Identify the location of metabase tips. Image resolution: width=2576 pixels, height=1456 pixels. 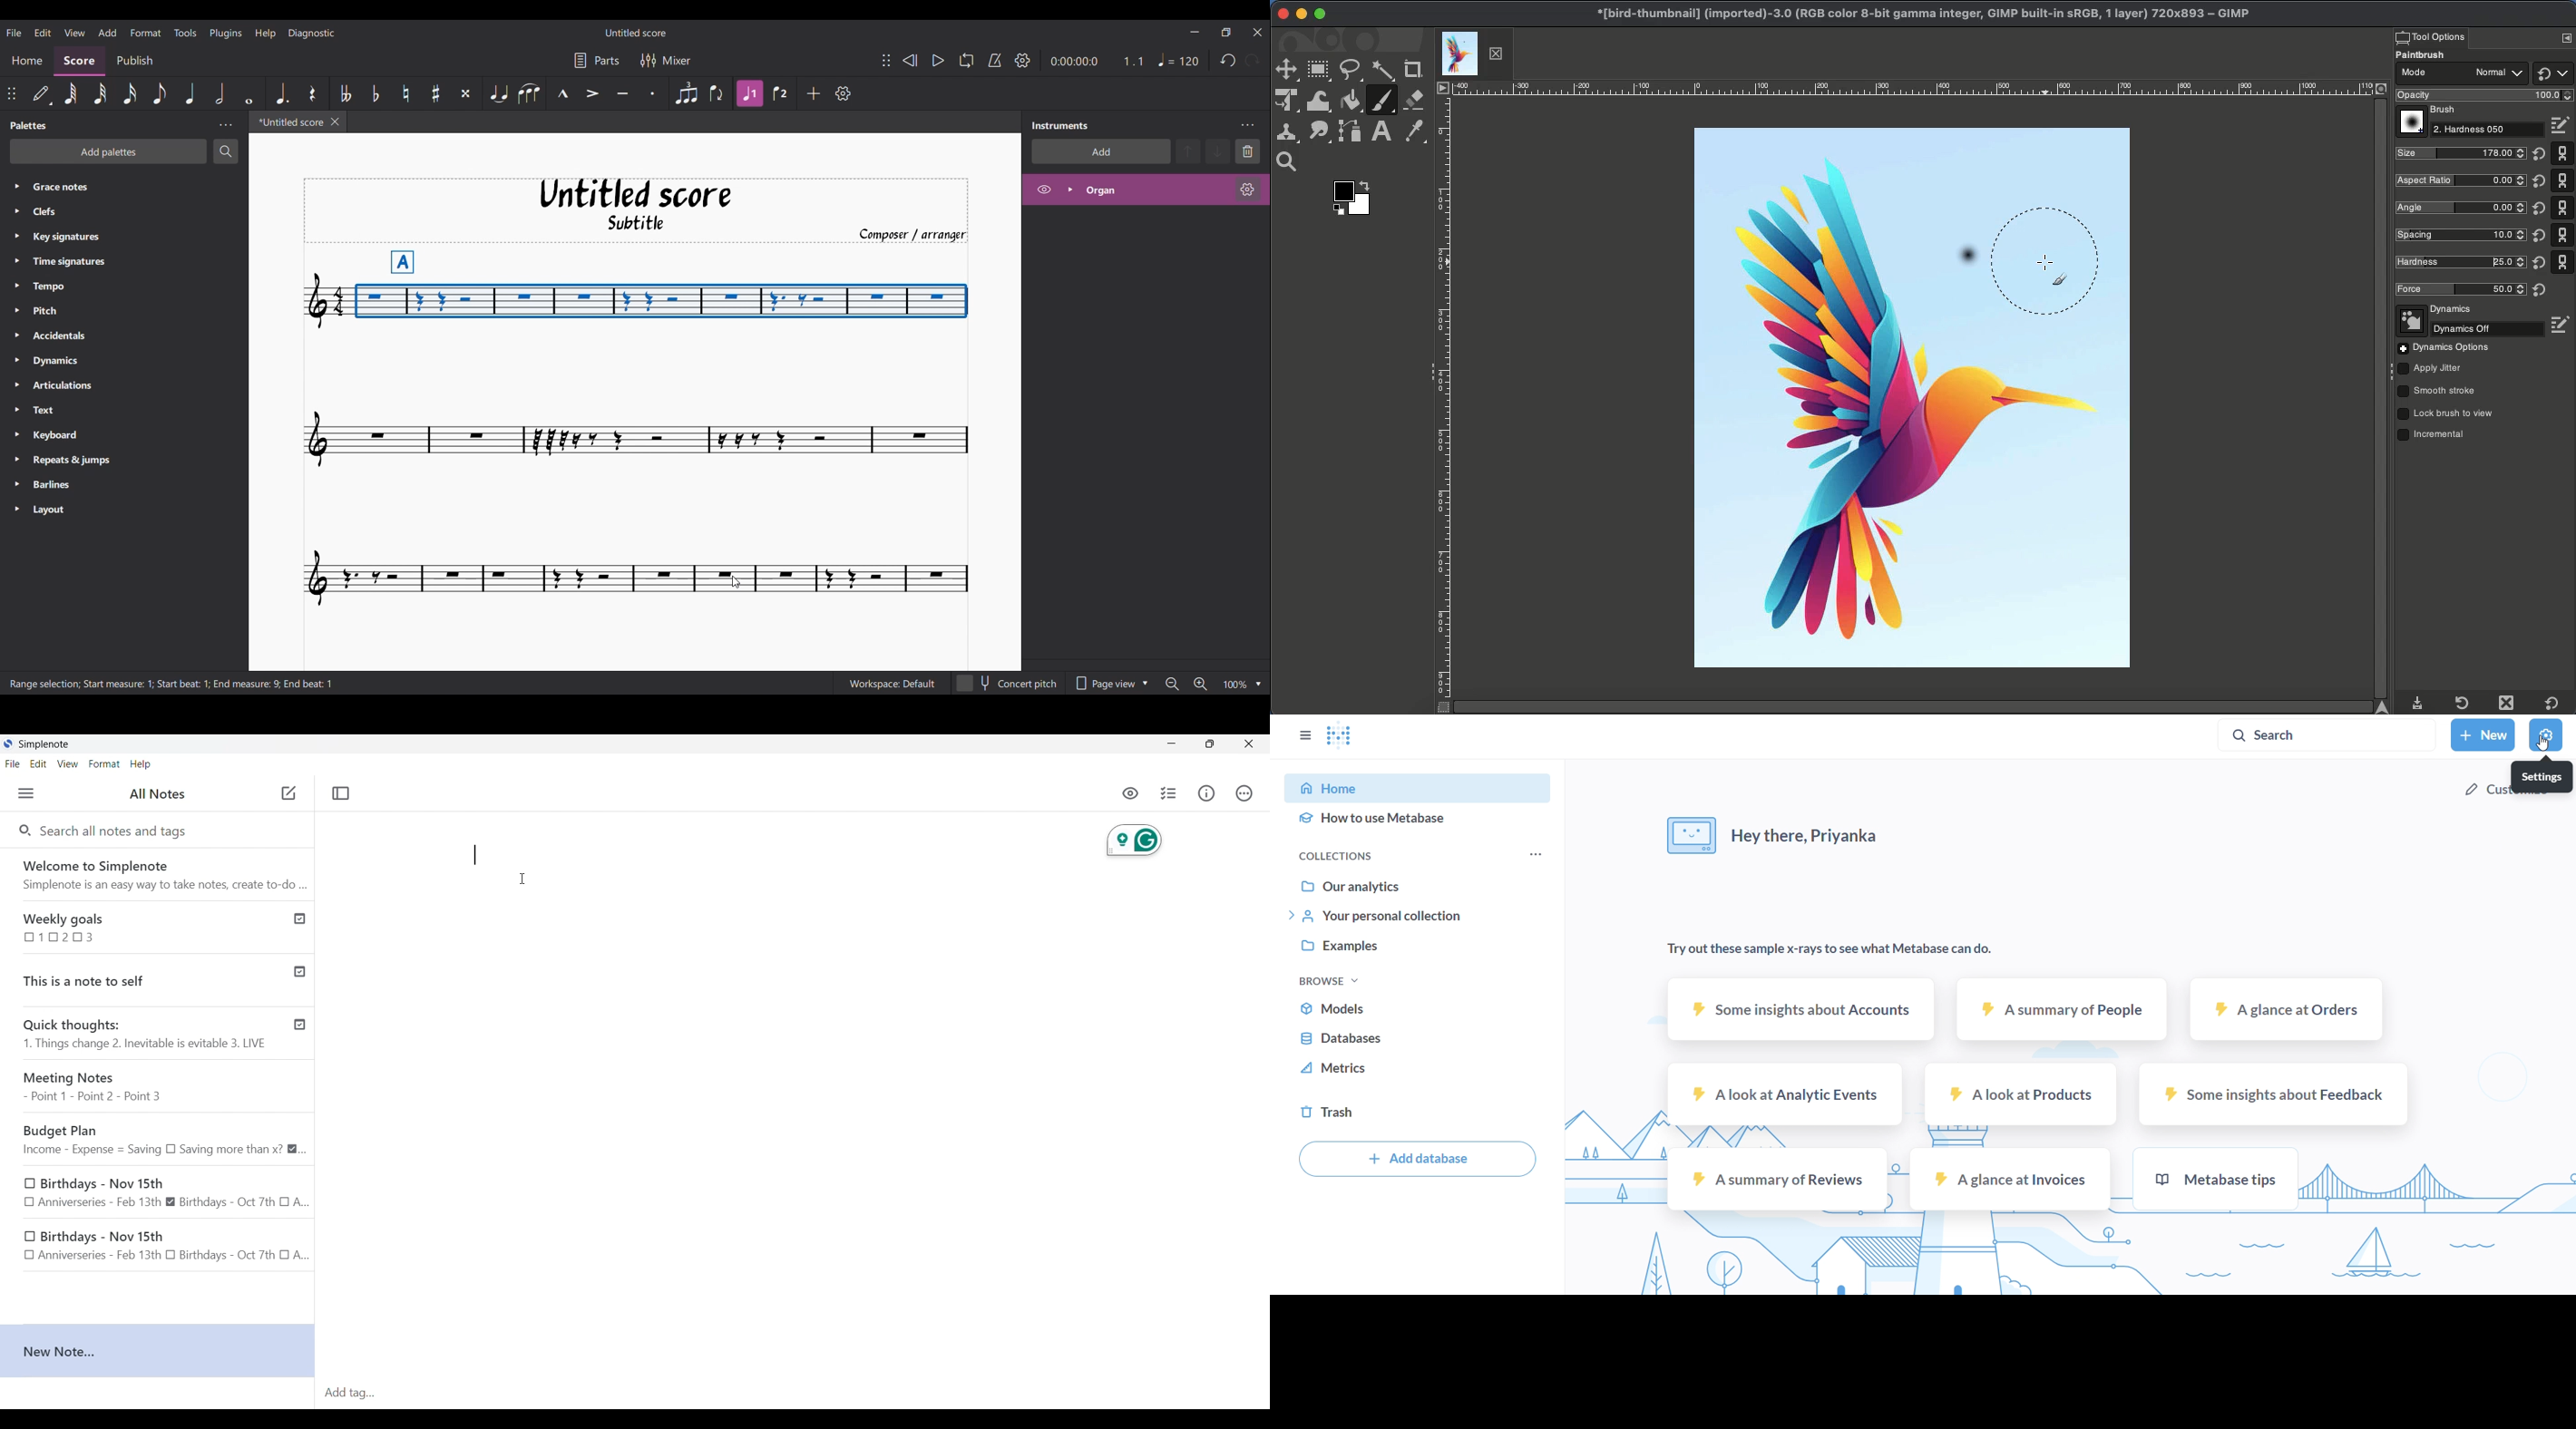
(2215, 1179).